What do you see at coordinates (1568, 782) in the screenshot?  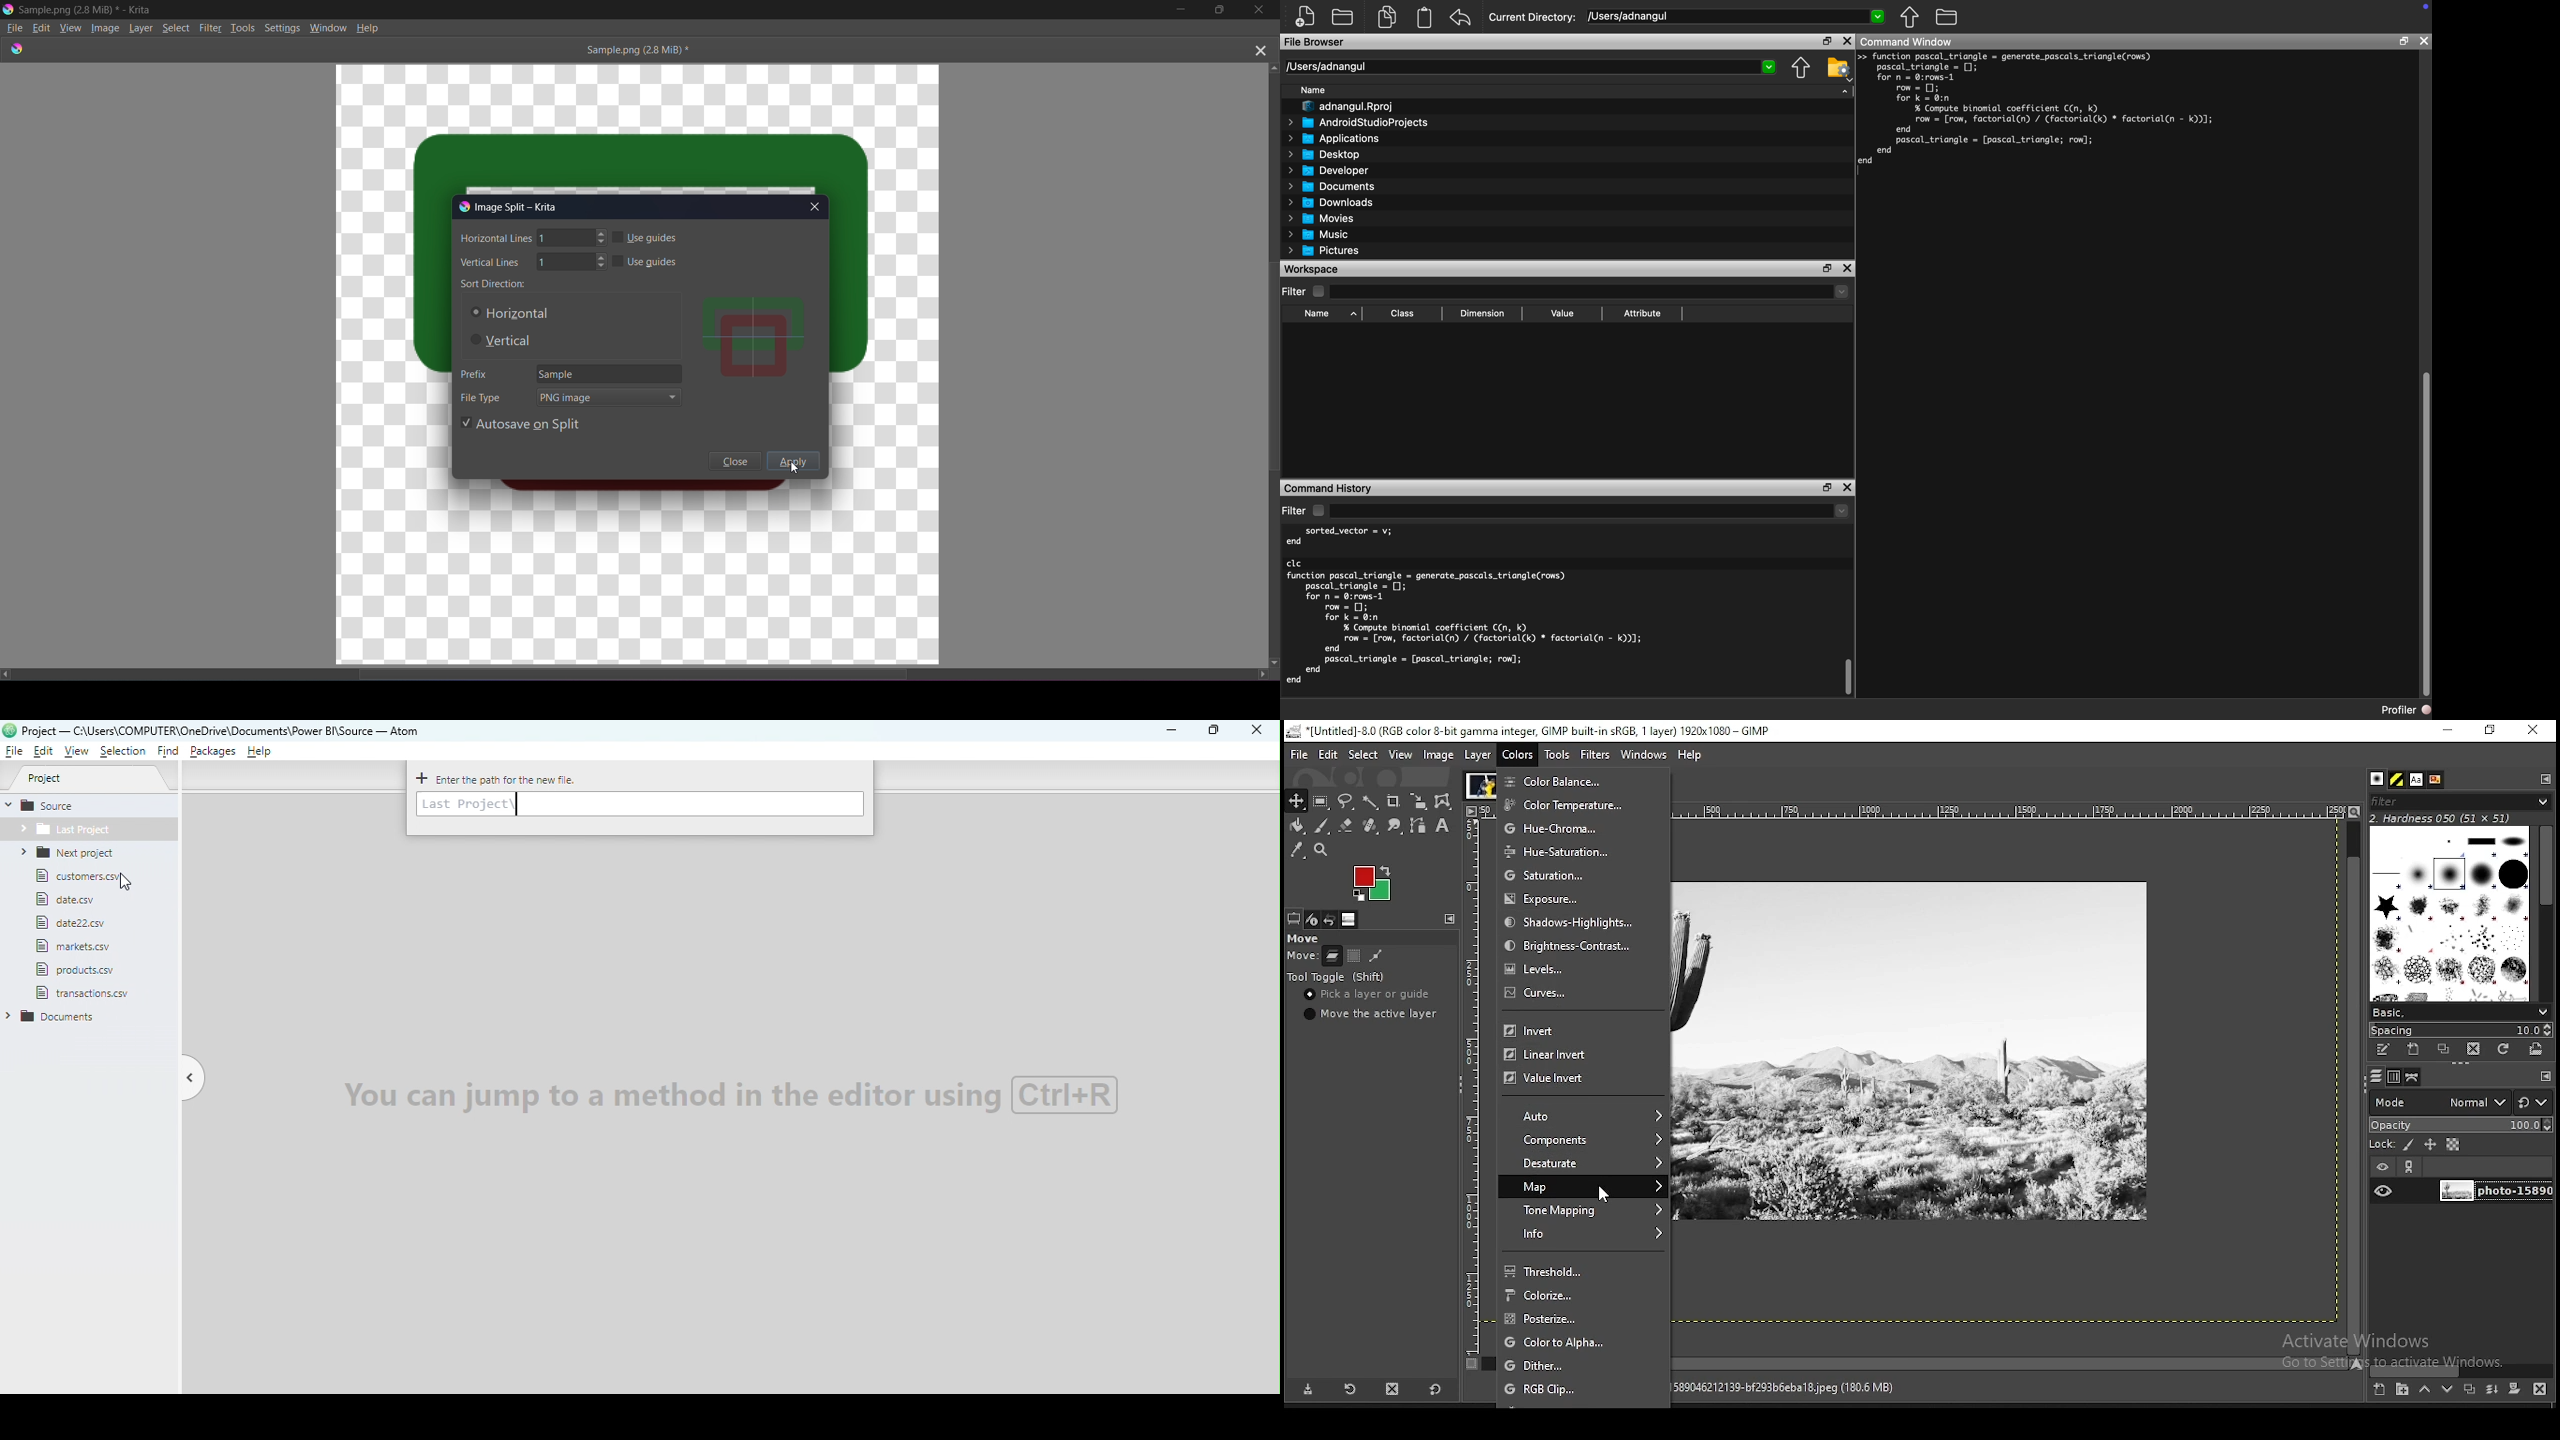 I see `color balance` at bounding box center [1568, 782].